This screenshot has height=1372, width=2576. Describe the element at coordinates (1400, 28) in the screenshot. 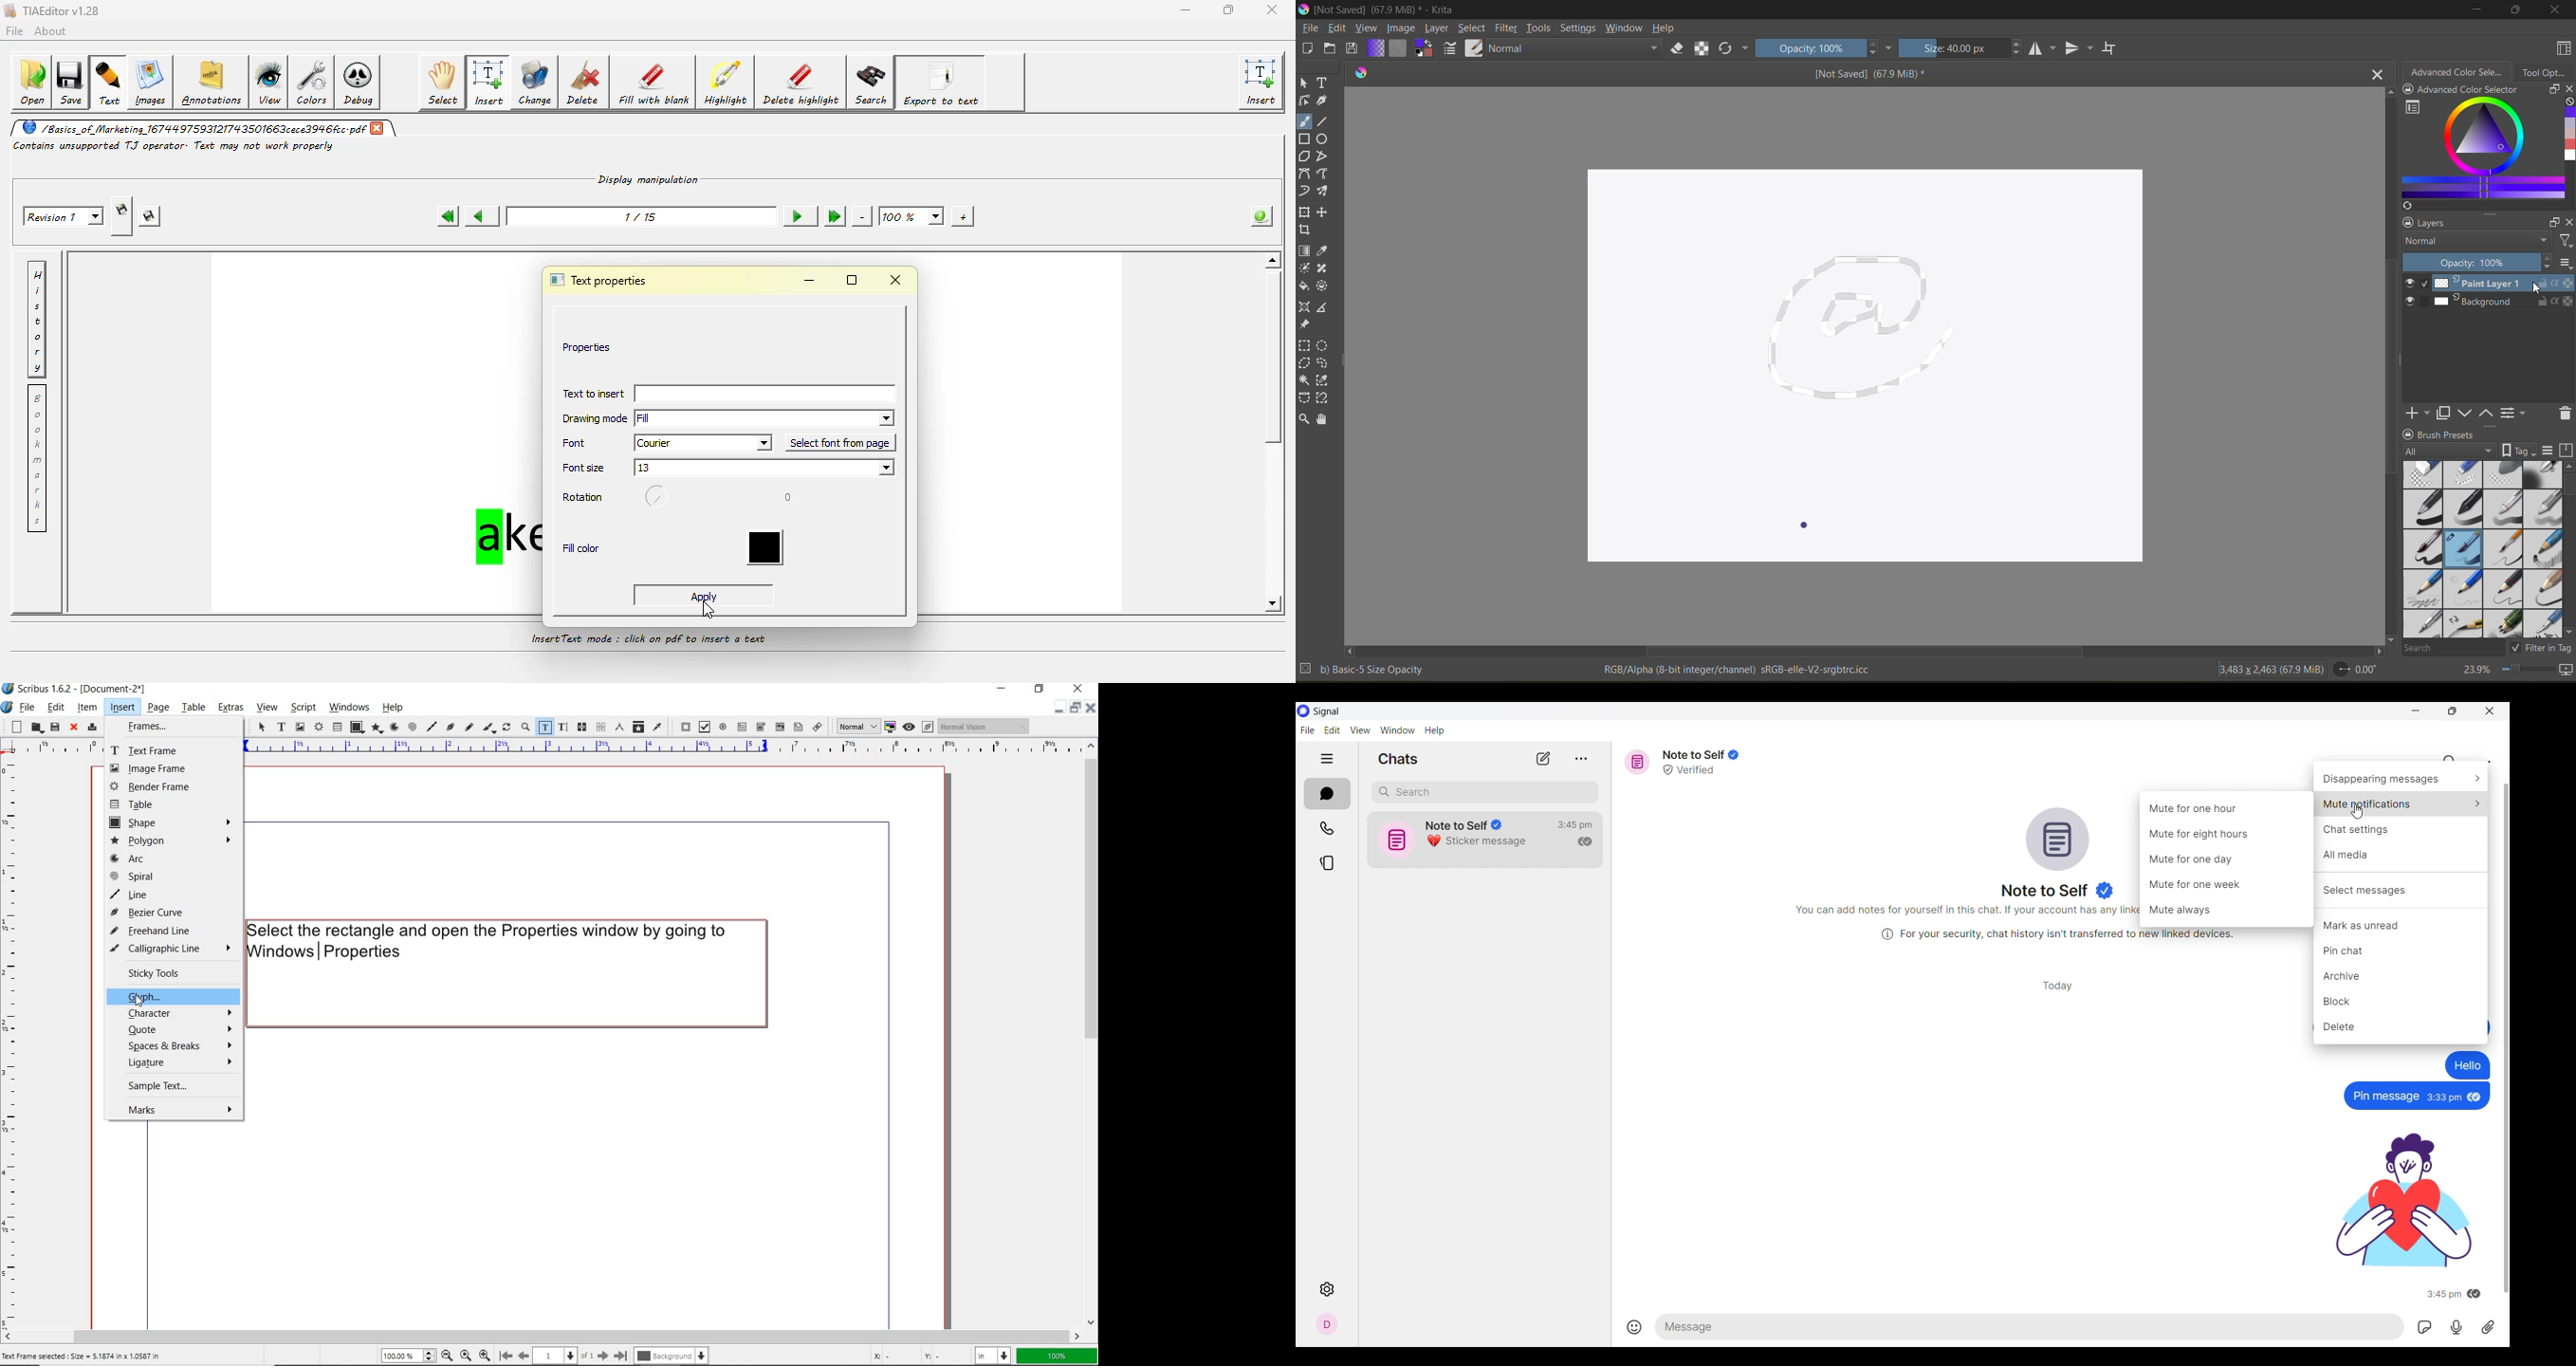

I see `image` at that location.